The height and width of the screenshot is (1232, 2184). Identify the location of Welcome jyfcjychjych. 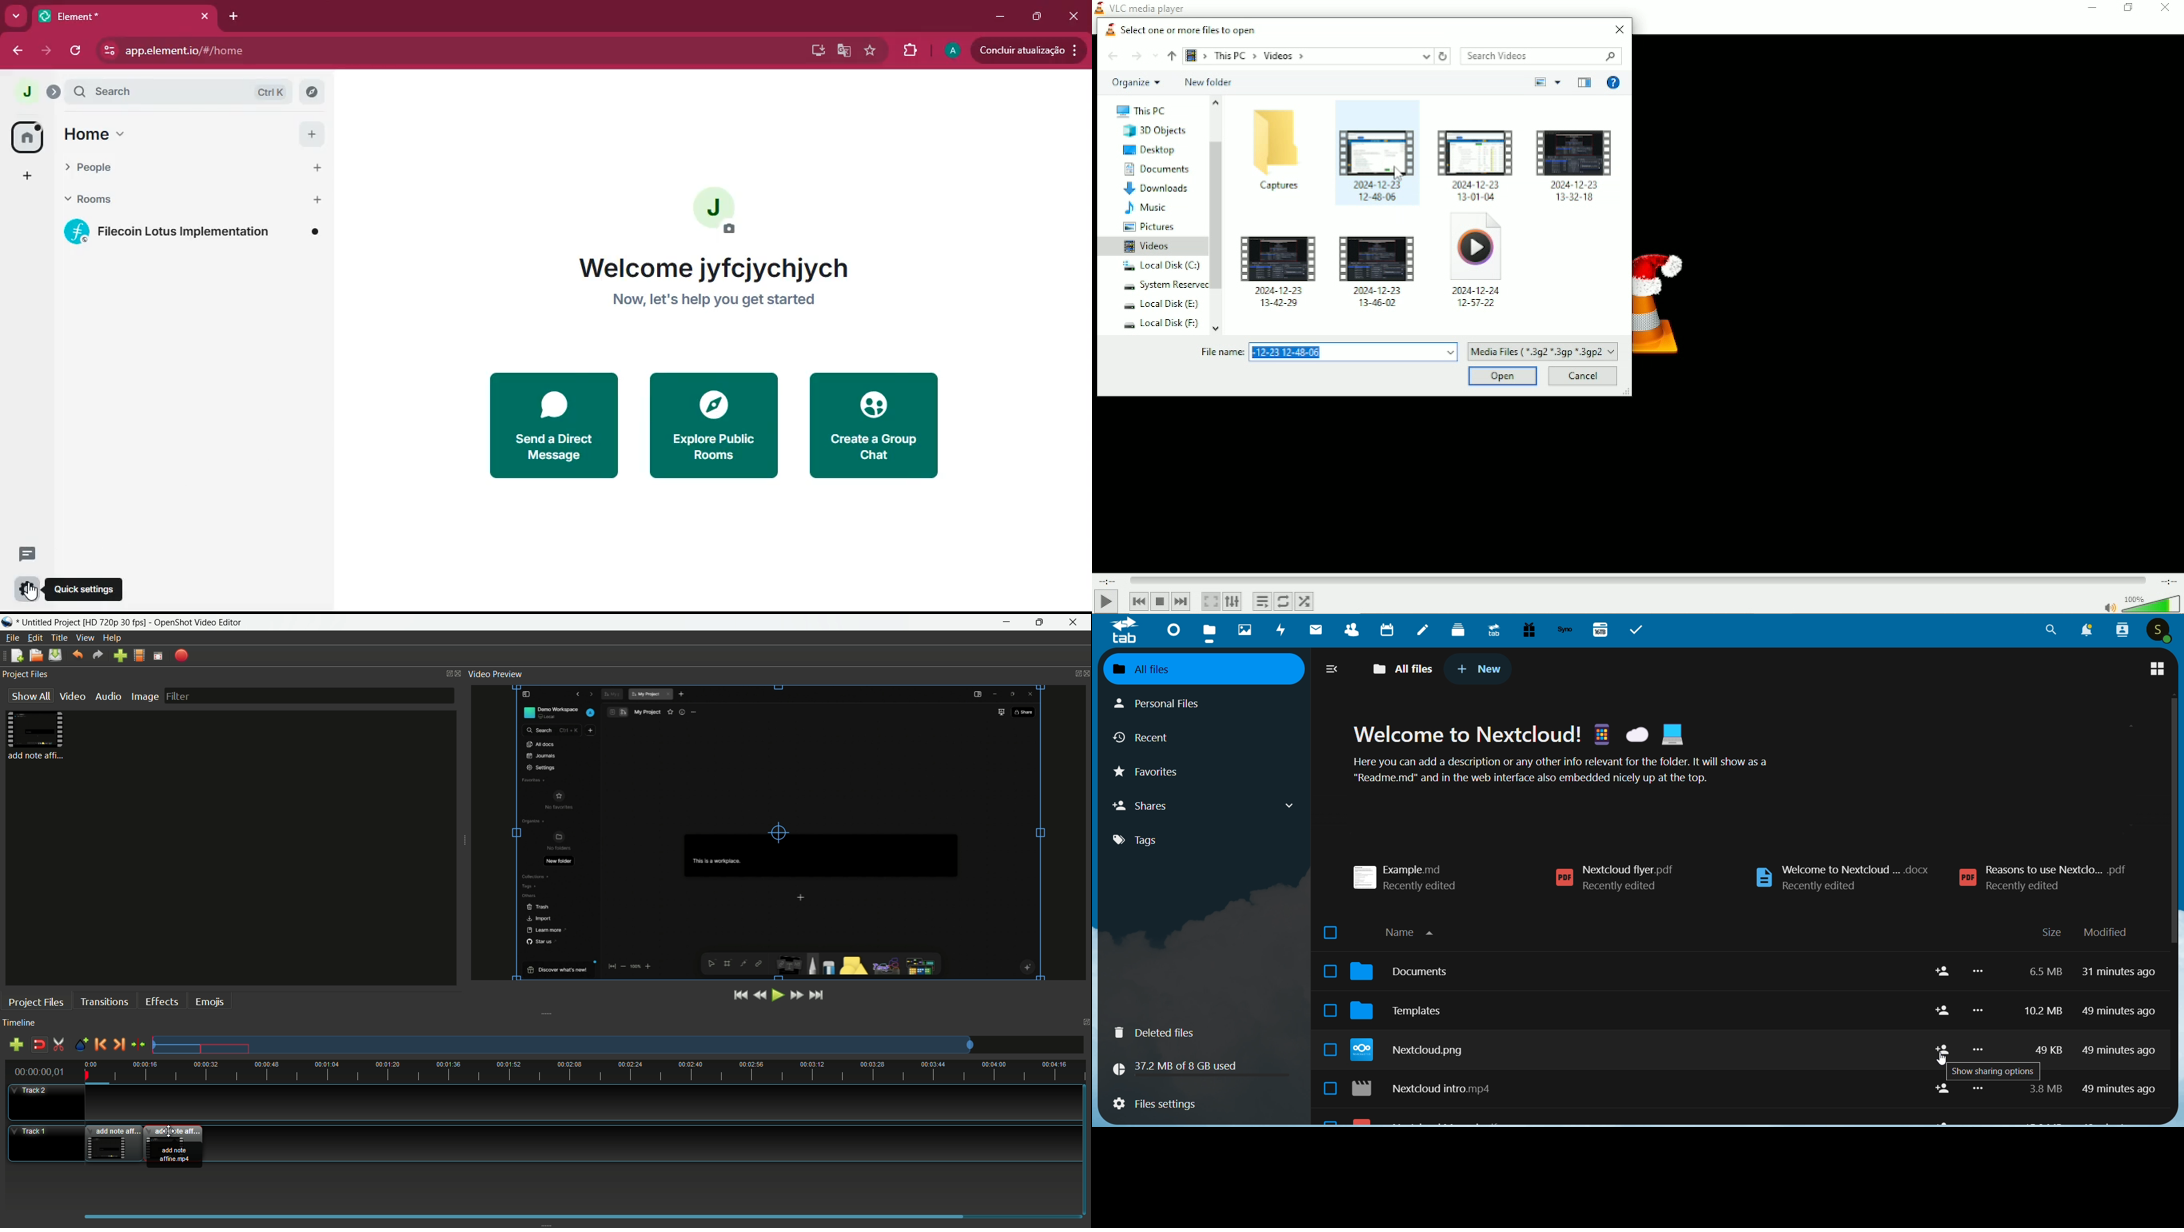
(721, 269).